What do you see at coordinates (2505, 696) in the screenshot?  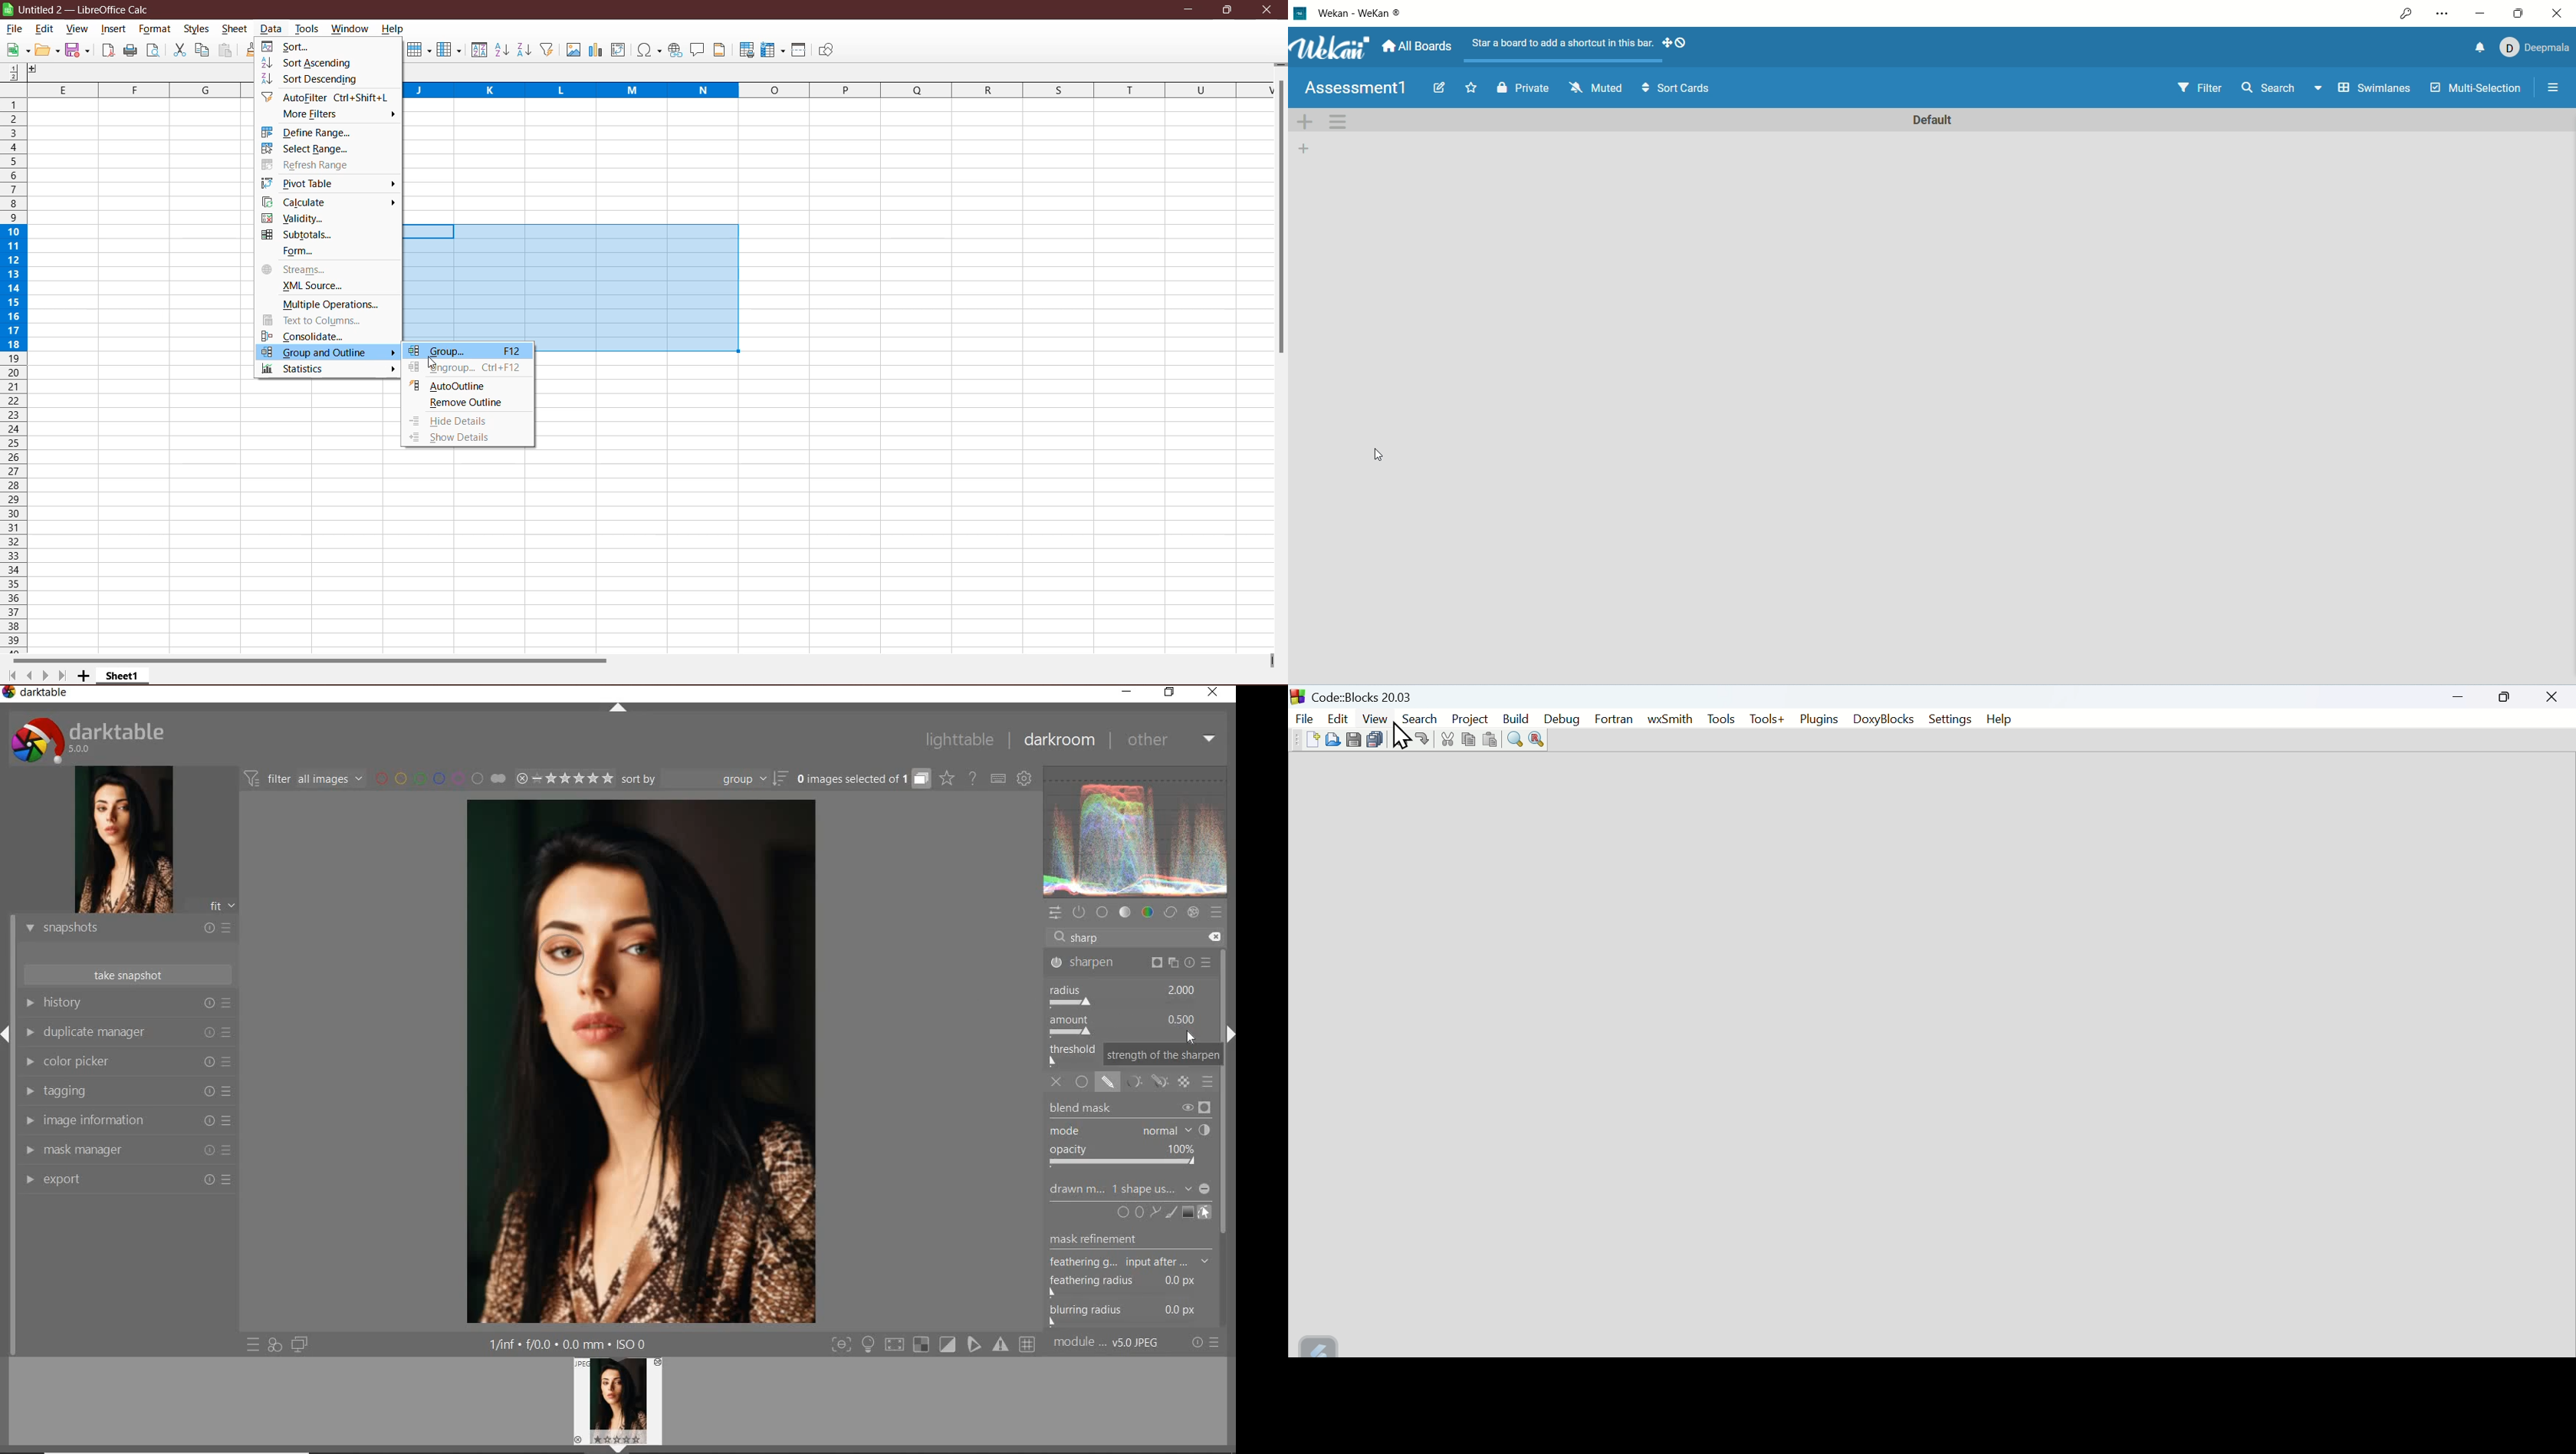 I see `Maximize` at bounding box center [2505, 696].